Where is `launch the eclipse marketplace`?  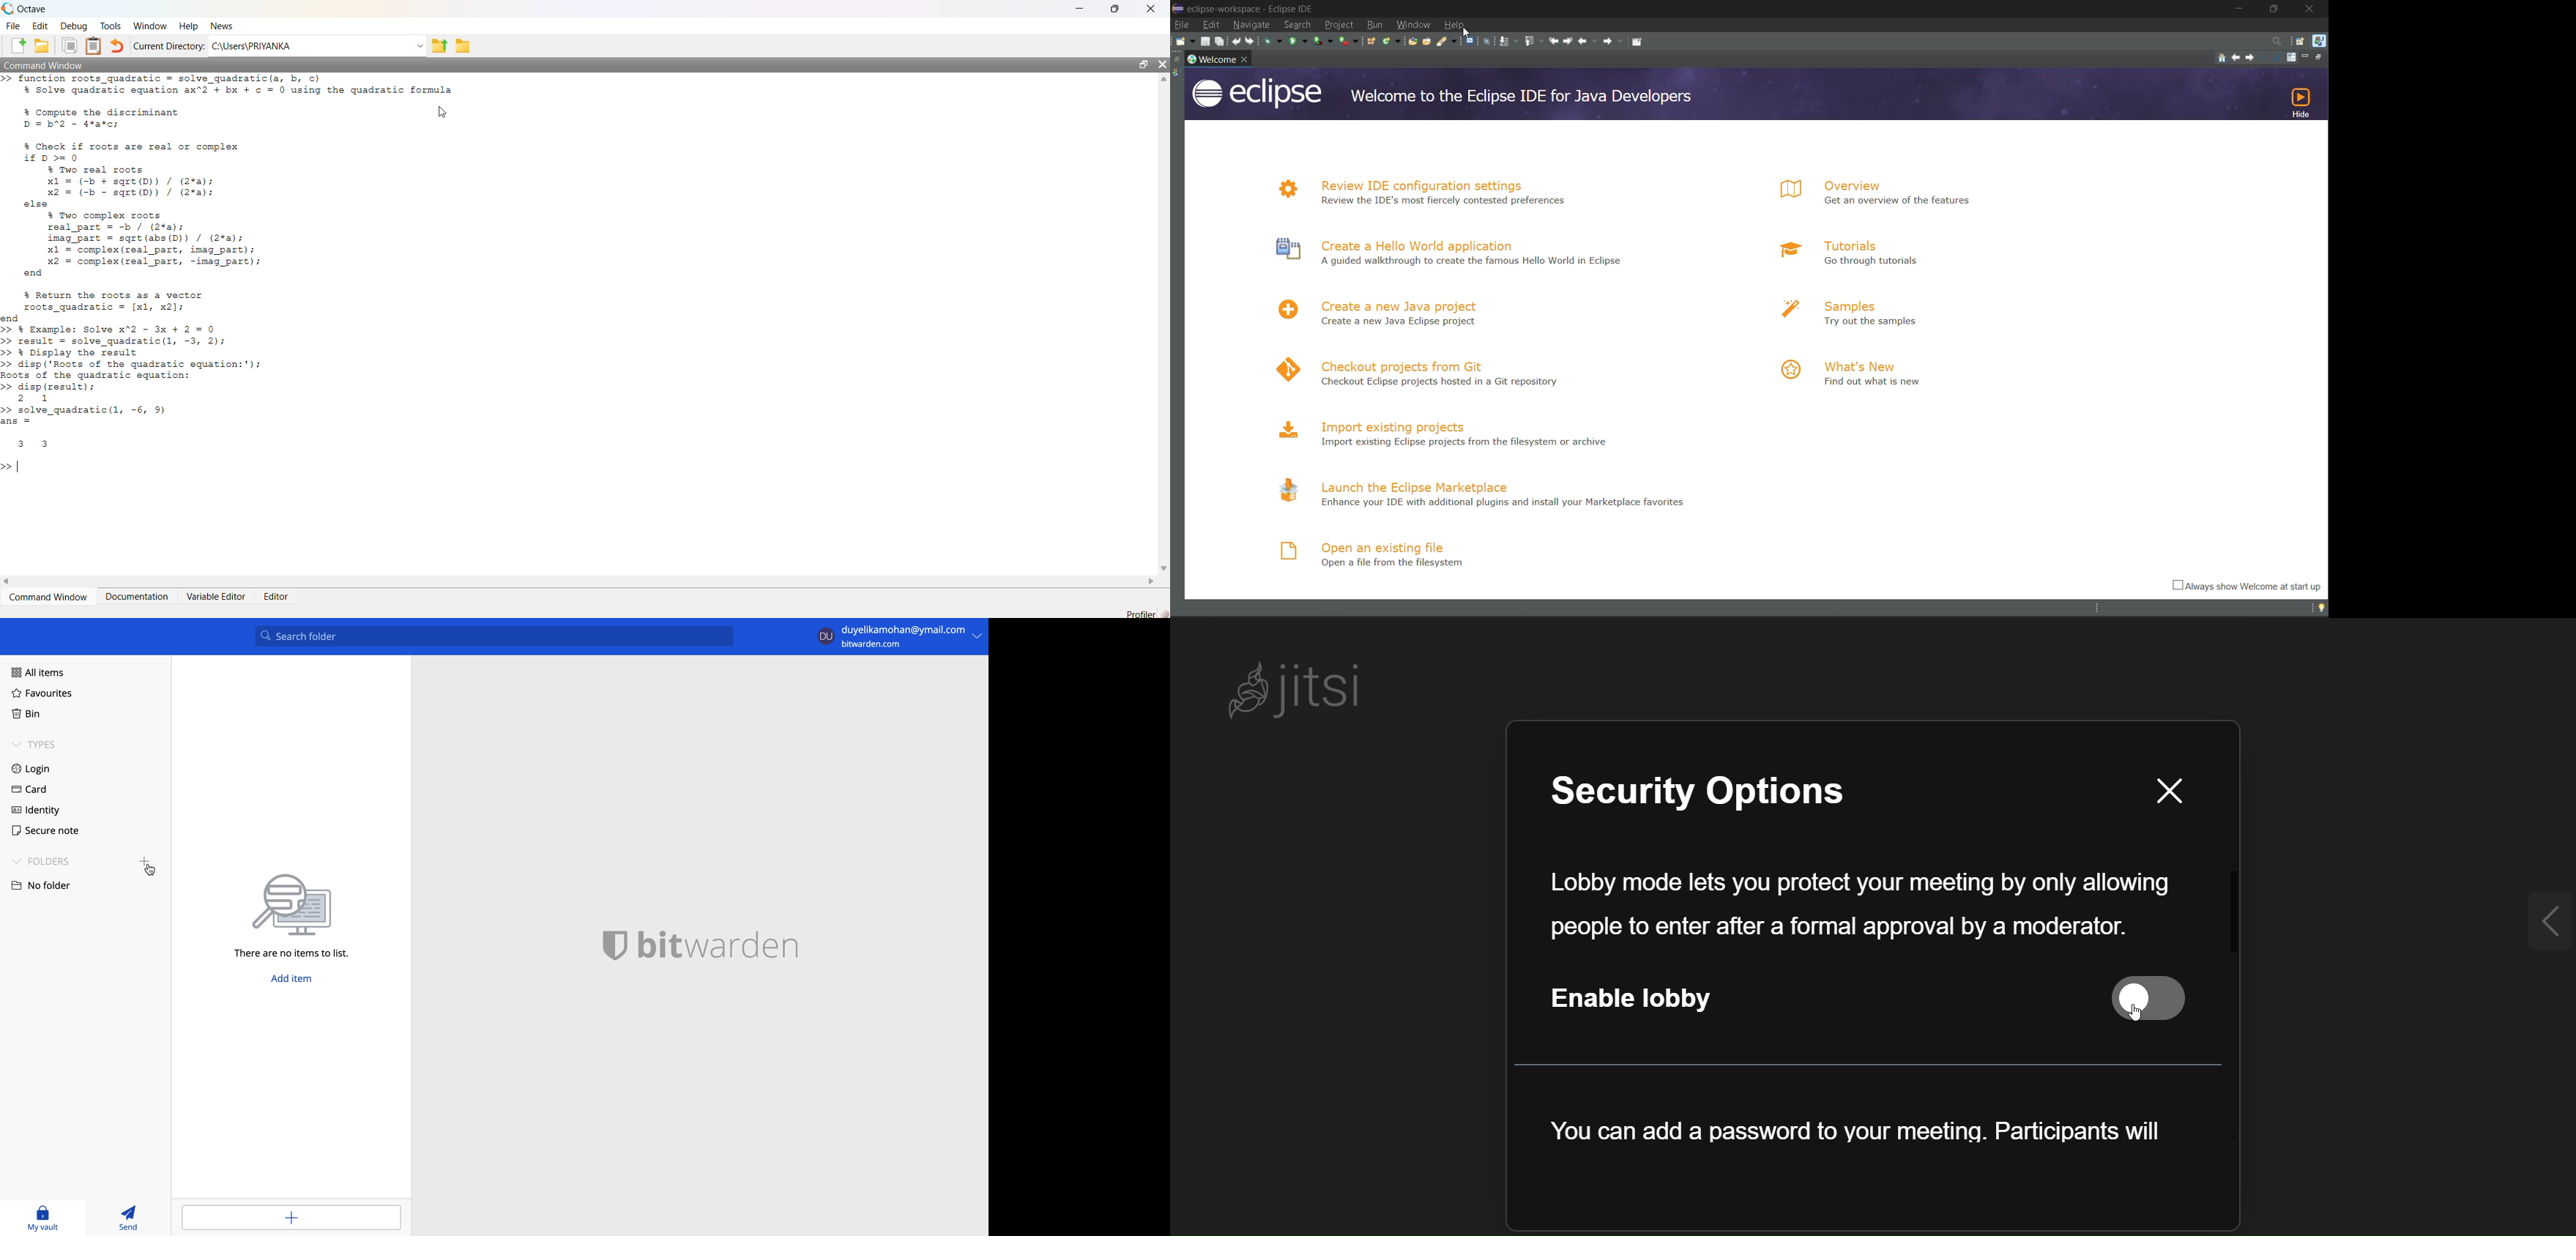 launch the eclipse marketplace is located at coordinates (1488, 483).